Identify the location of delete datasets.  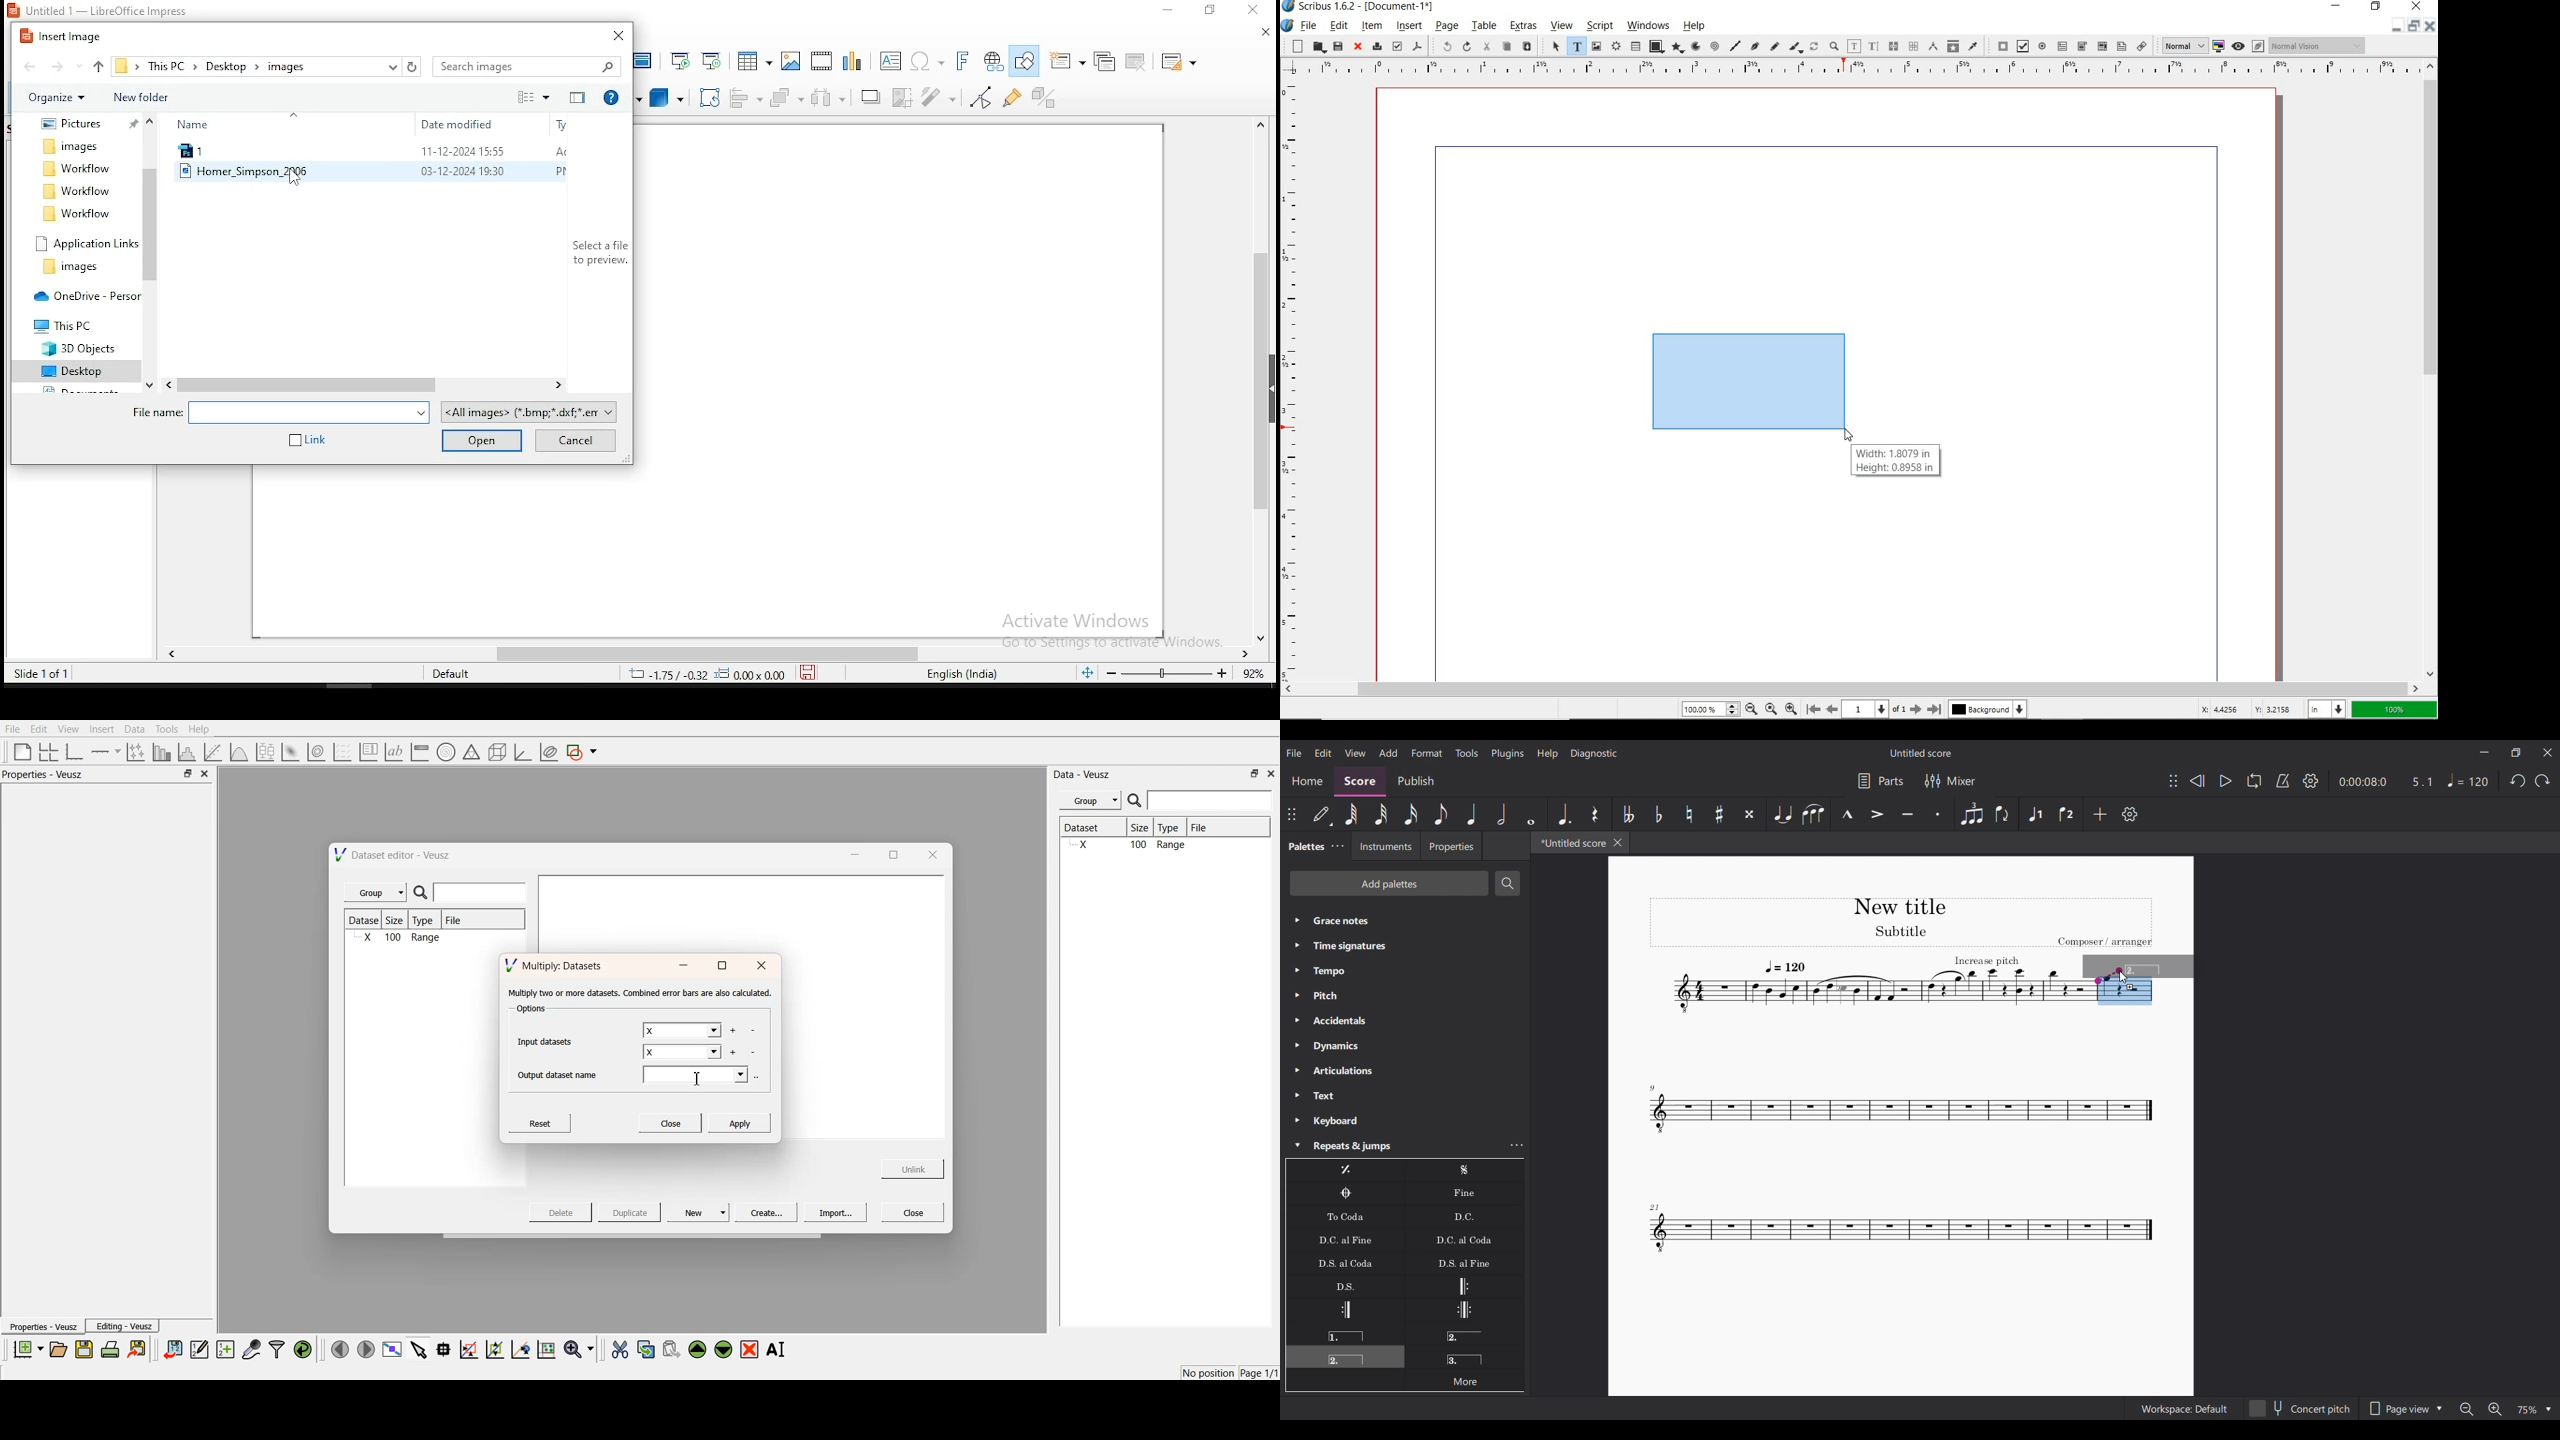
(754, 1053).